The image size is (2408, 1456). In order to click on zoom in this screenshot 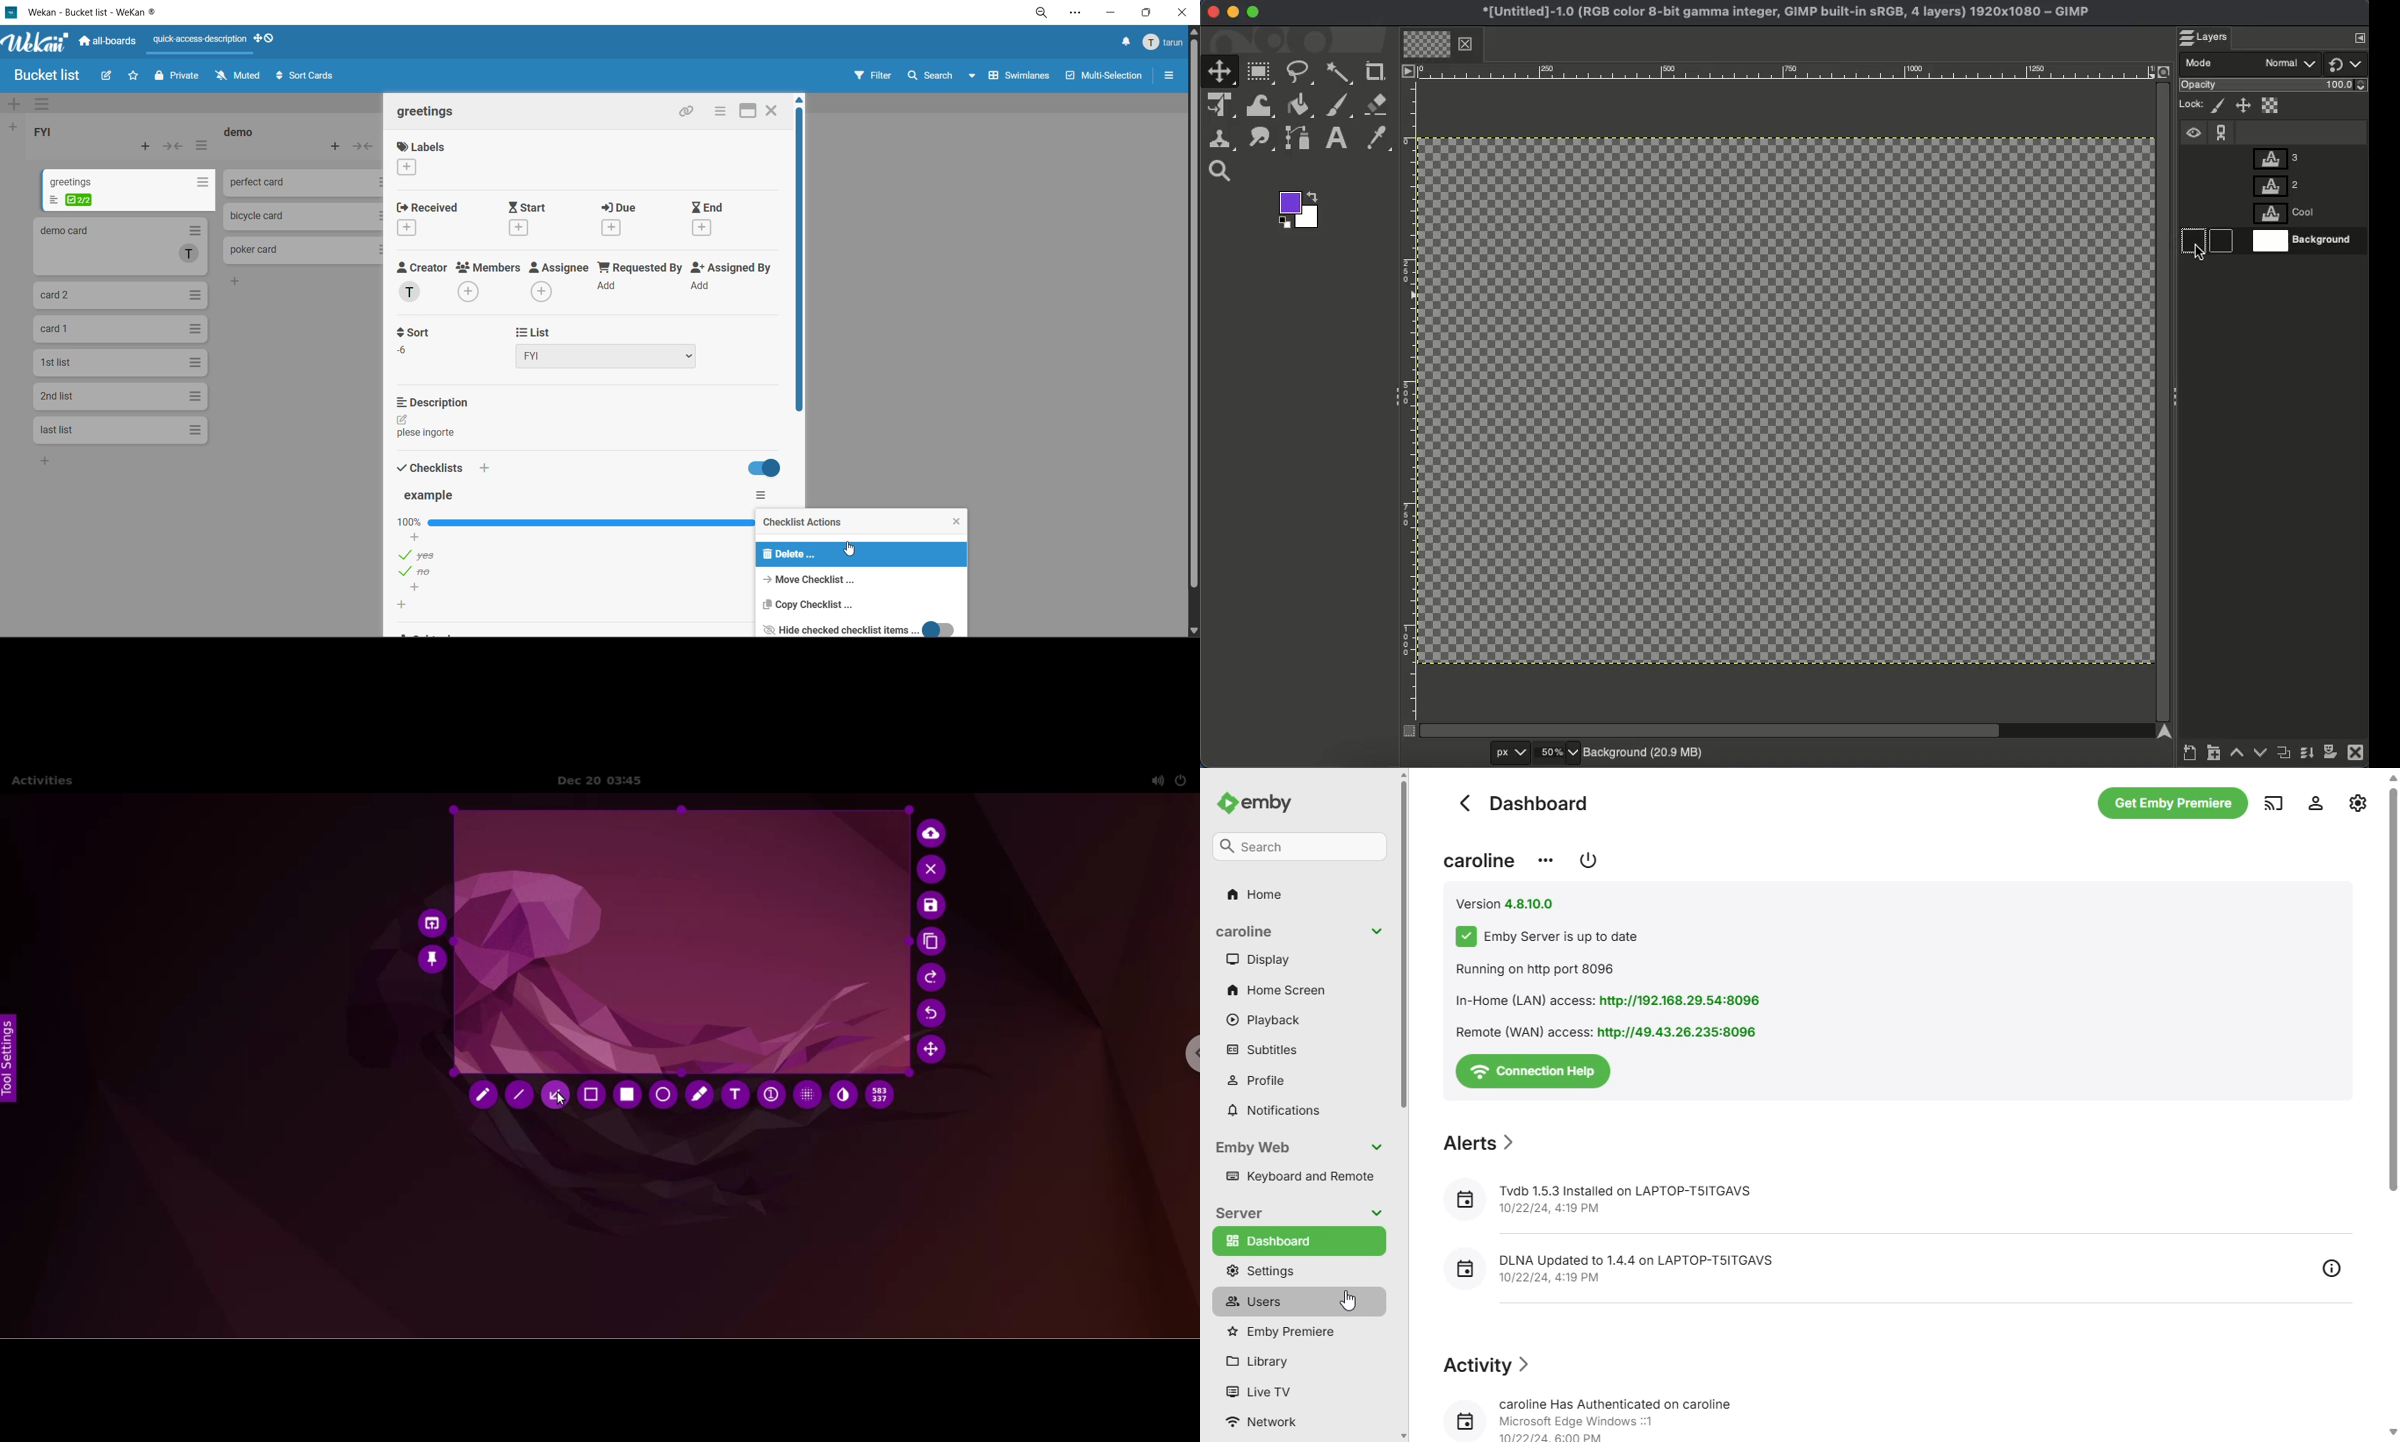, I will do `click(1041, 14)`.